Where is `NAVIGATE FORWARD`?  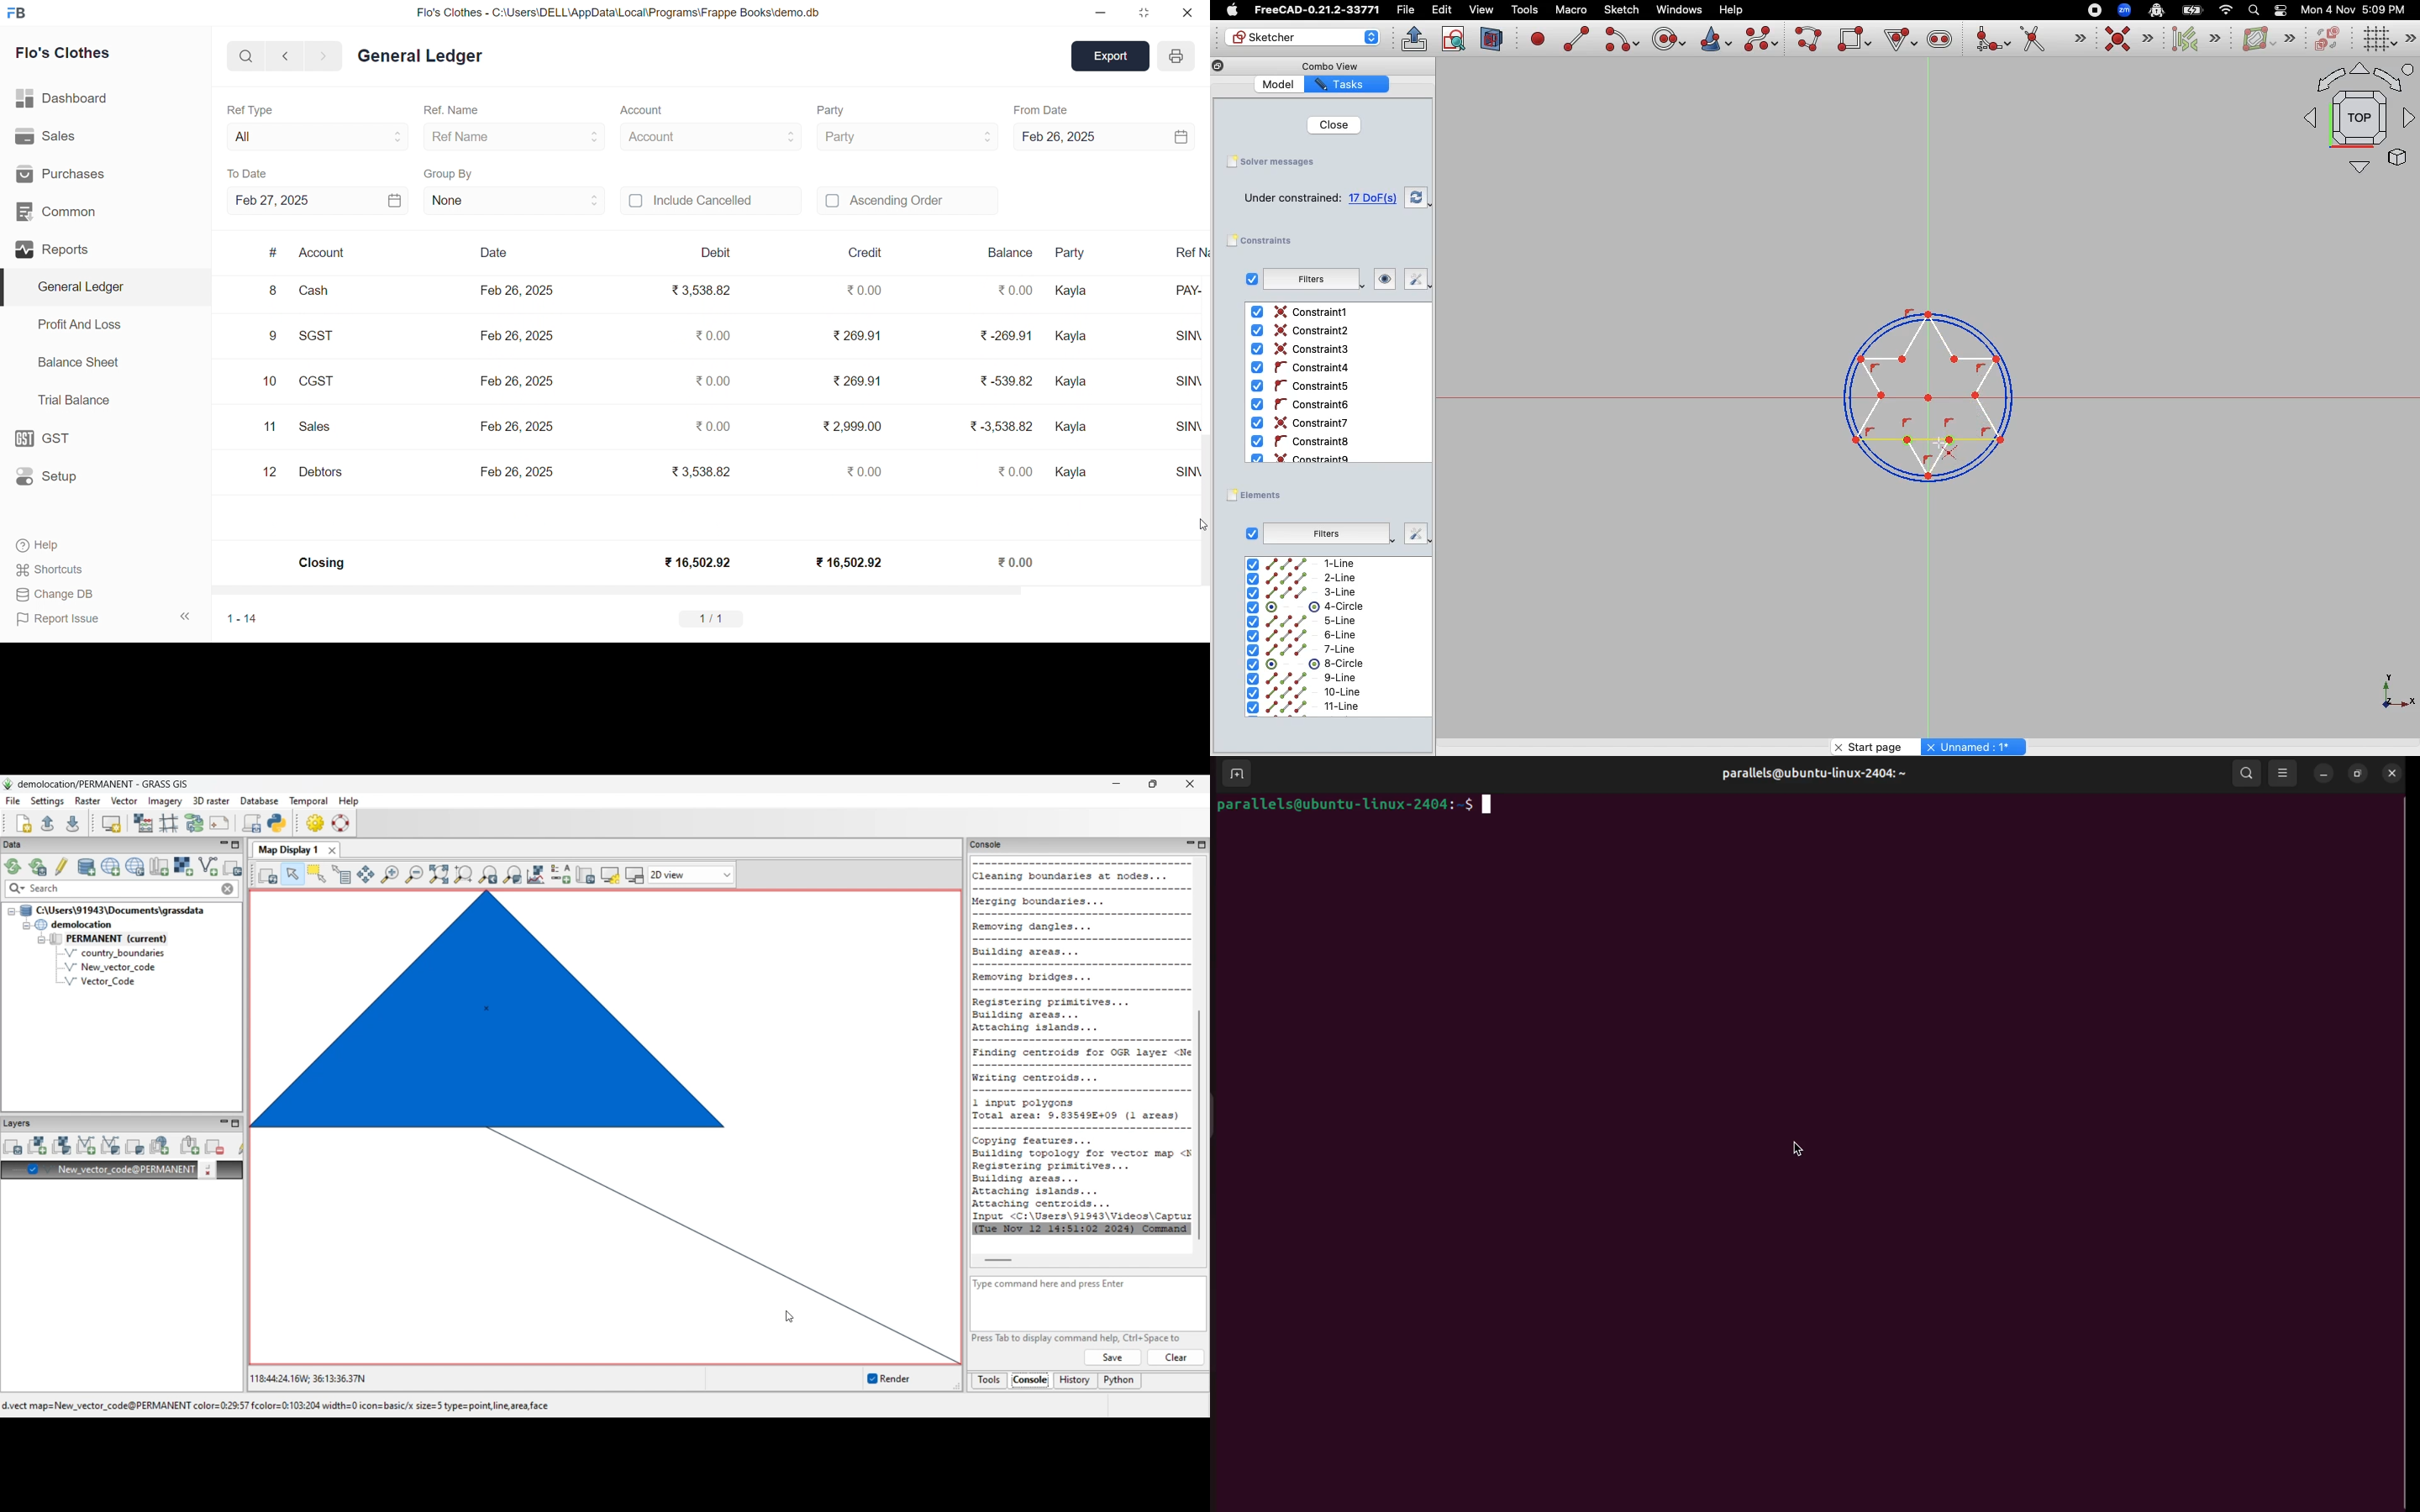 NAVIGATE FORWARD is located at coordinates (328, 55).